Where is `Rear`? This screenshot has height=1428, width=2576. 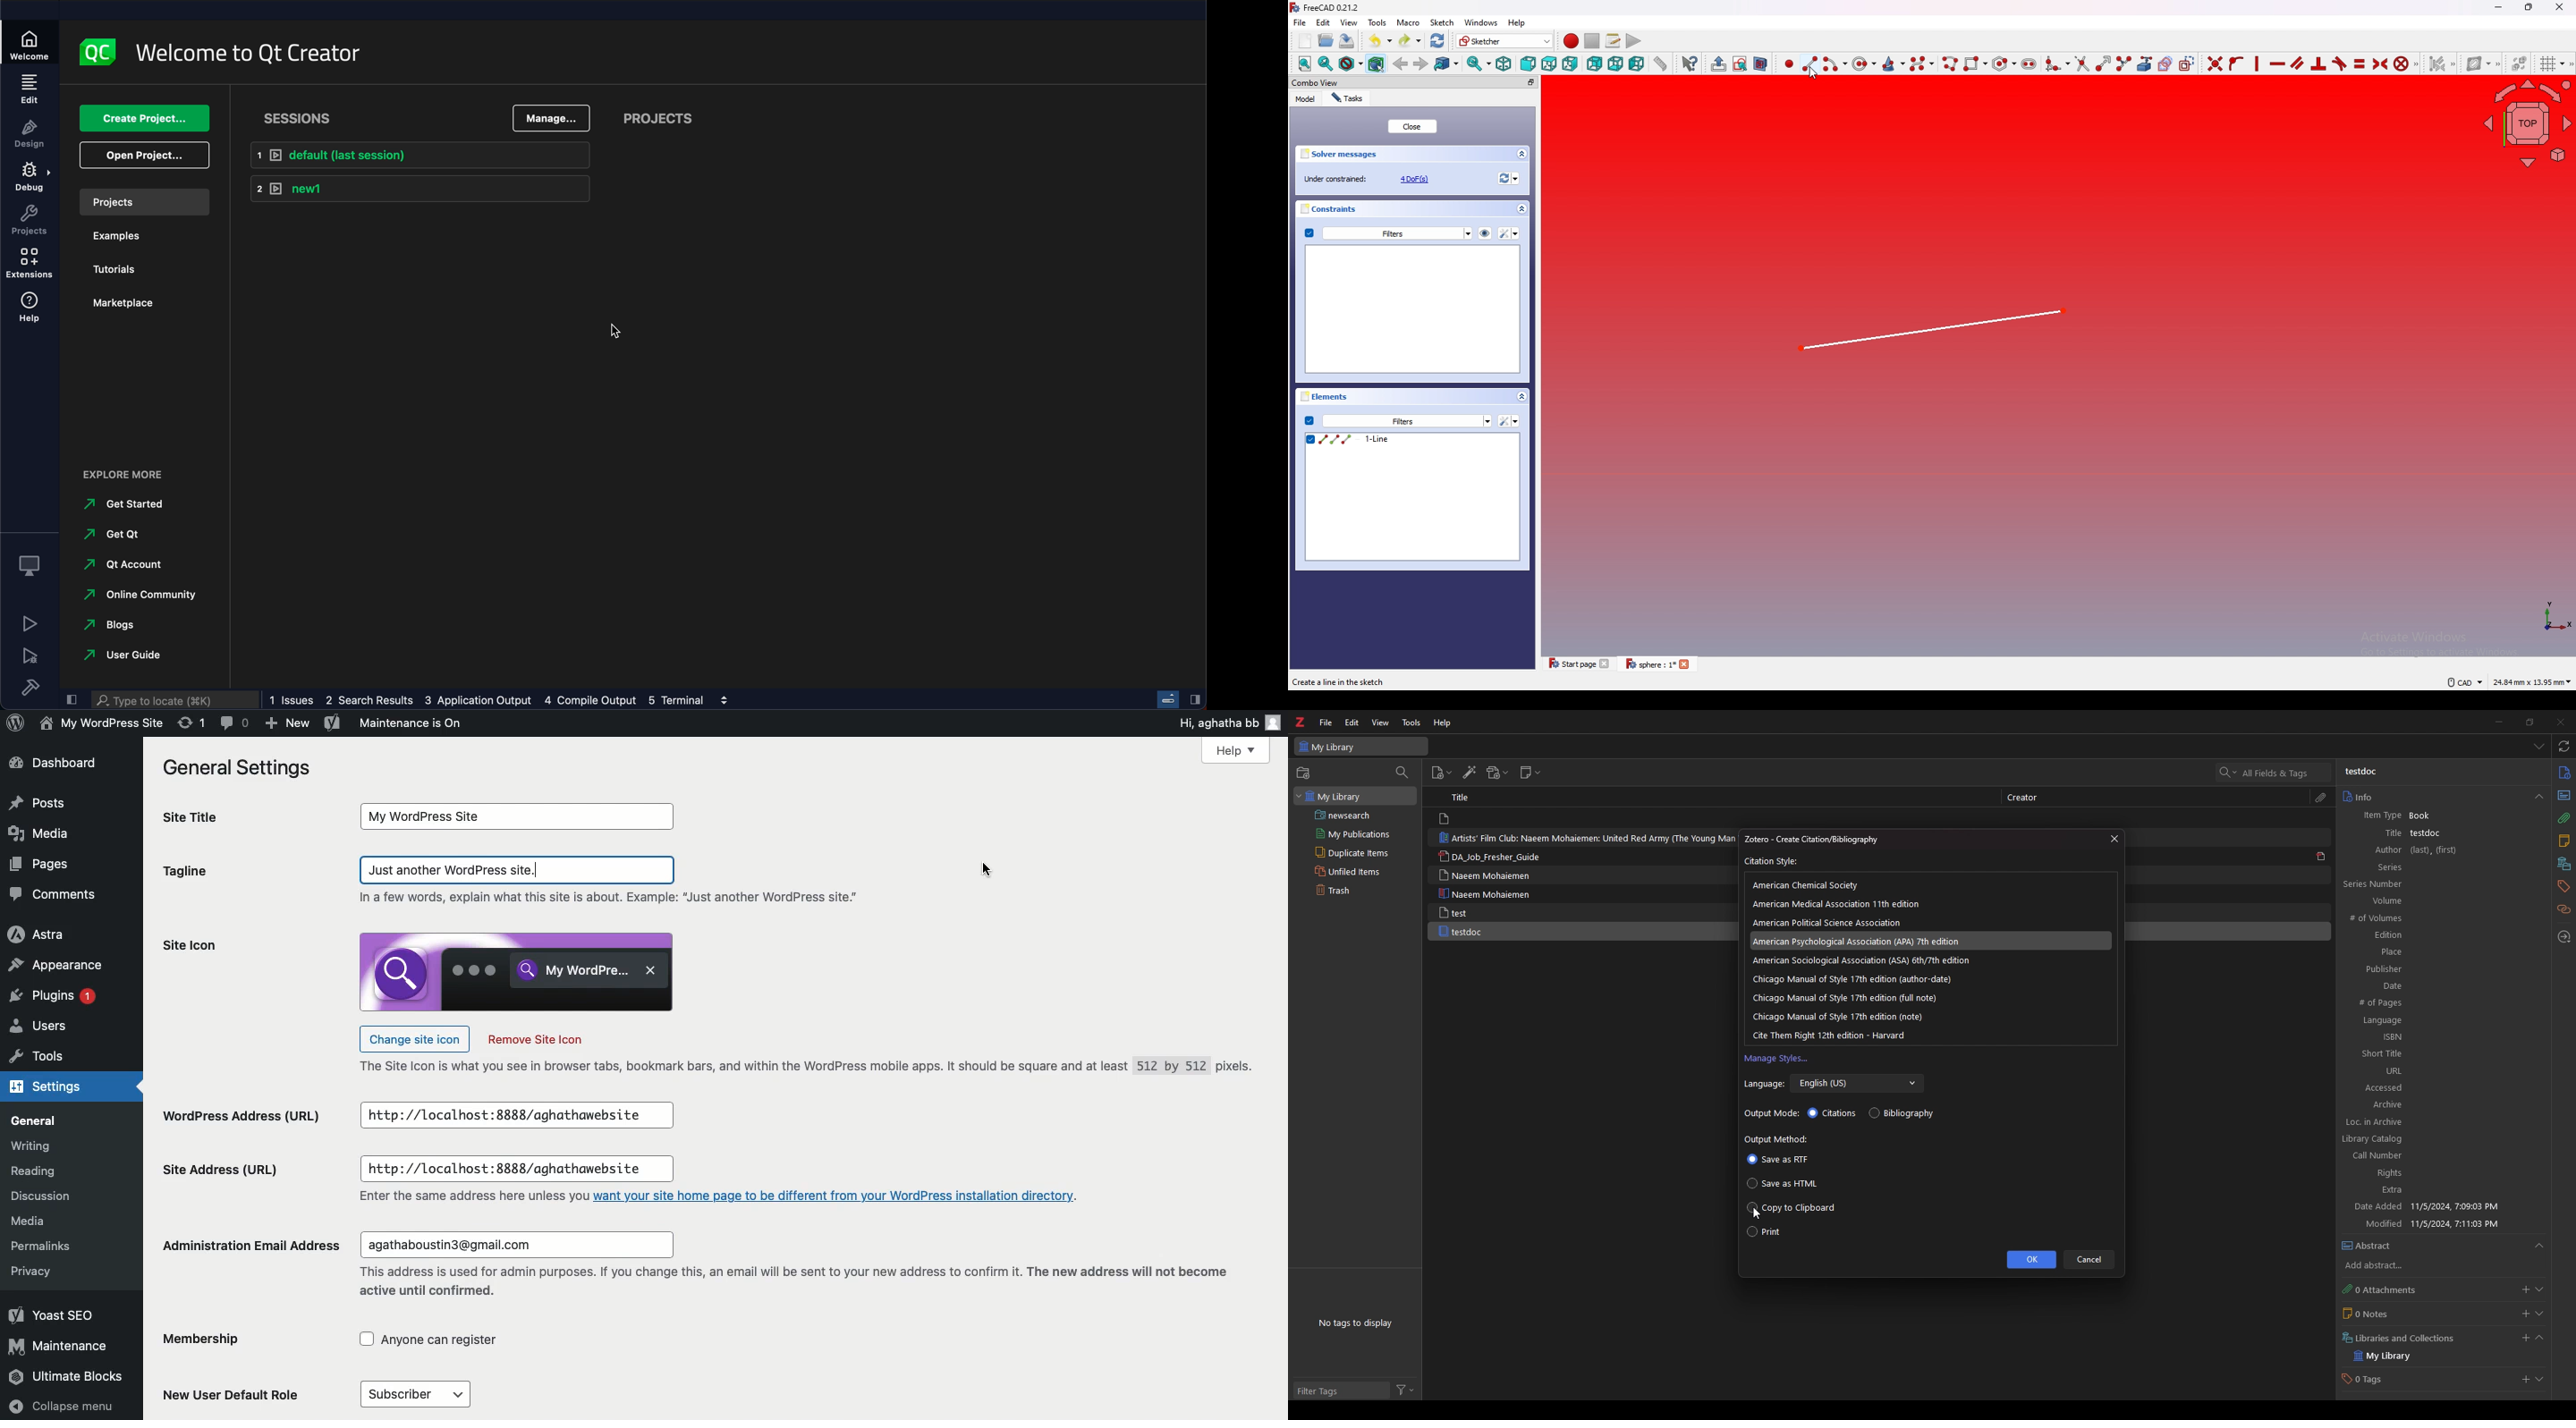 Rear is located at coordinates (1594, 64).